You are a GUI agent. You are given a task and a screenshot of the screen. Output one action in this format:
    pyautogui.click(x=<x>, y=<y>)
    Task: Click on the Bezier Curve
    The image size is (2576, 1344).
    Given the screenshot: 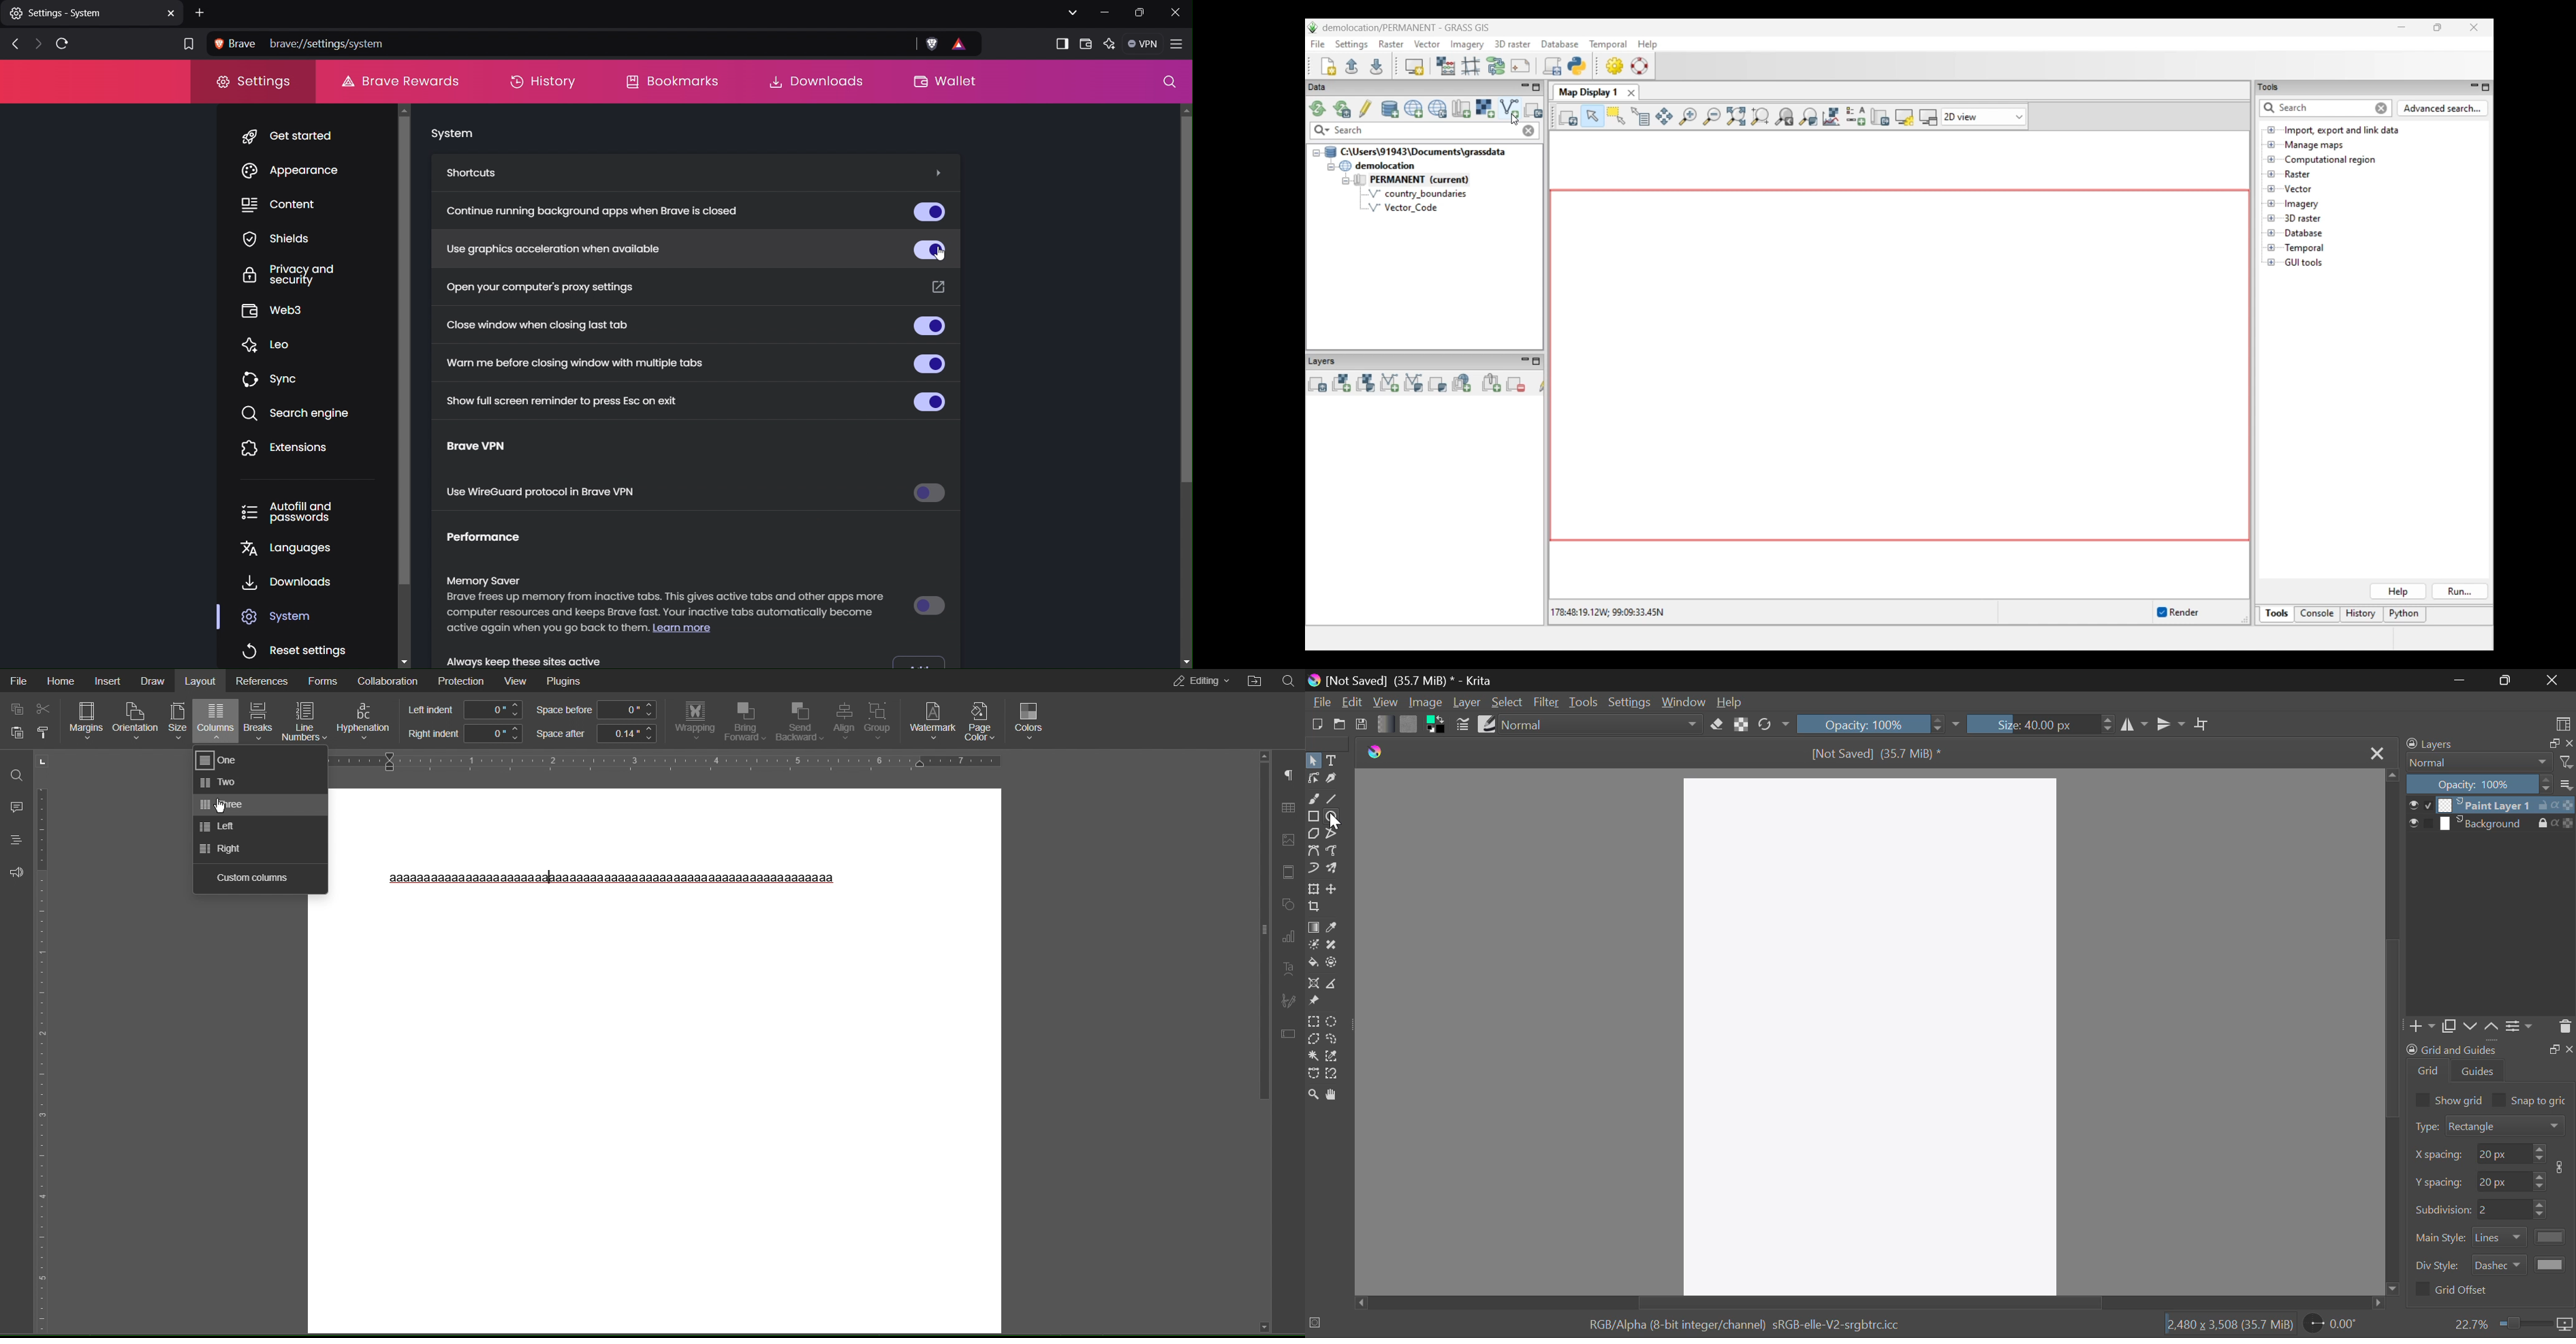 What is the action you would take?
    pyautogui.click(x=1314, y=850)
    